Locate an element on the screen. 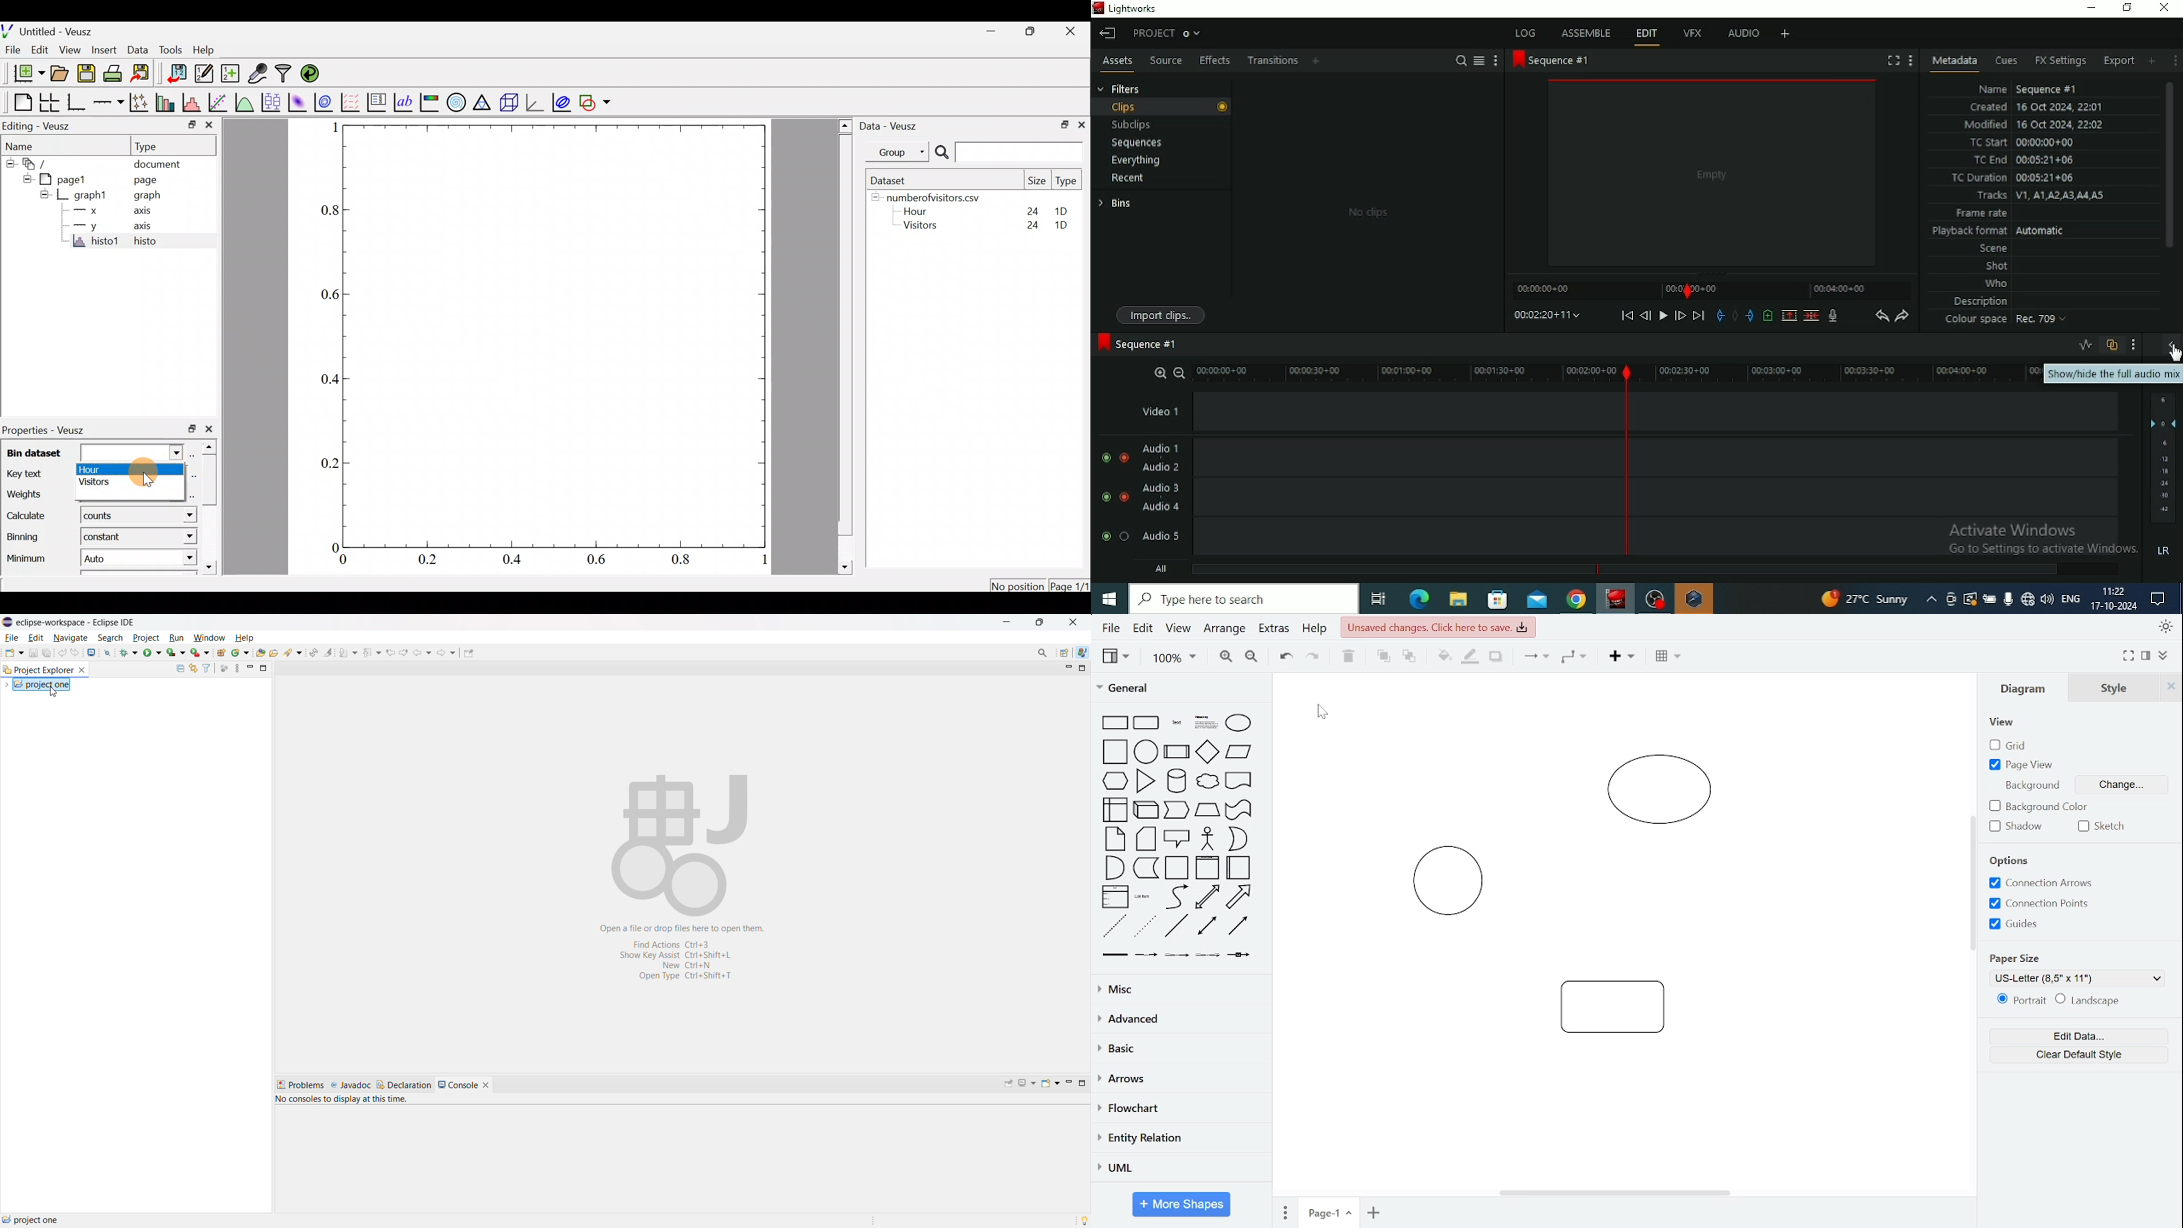  Who is located at coordinates (1995, 283).